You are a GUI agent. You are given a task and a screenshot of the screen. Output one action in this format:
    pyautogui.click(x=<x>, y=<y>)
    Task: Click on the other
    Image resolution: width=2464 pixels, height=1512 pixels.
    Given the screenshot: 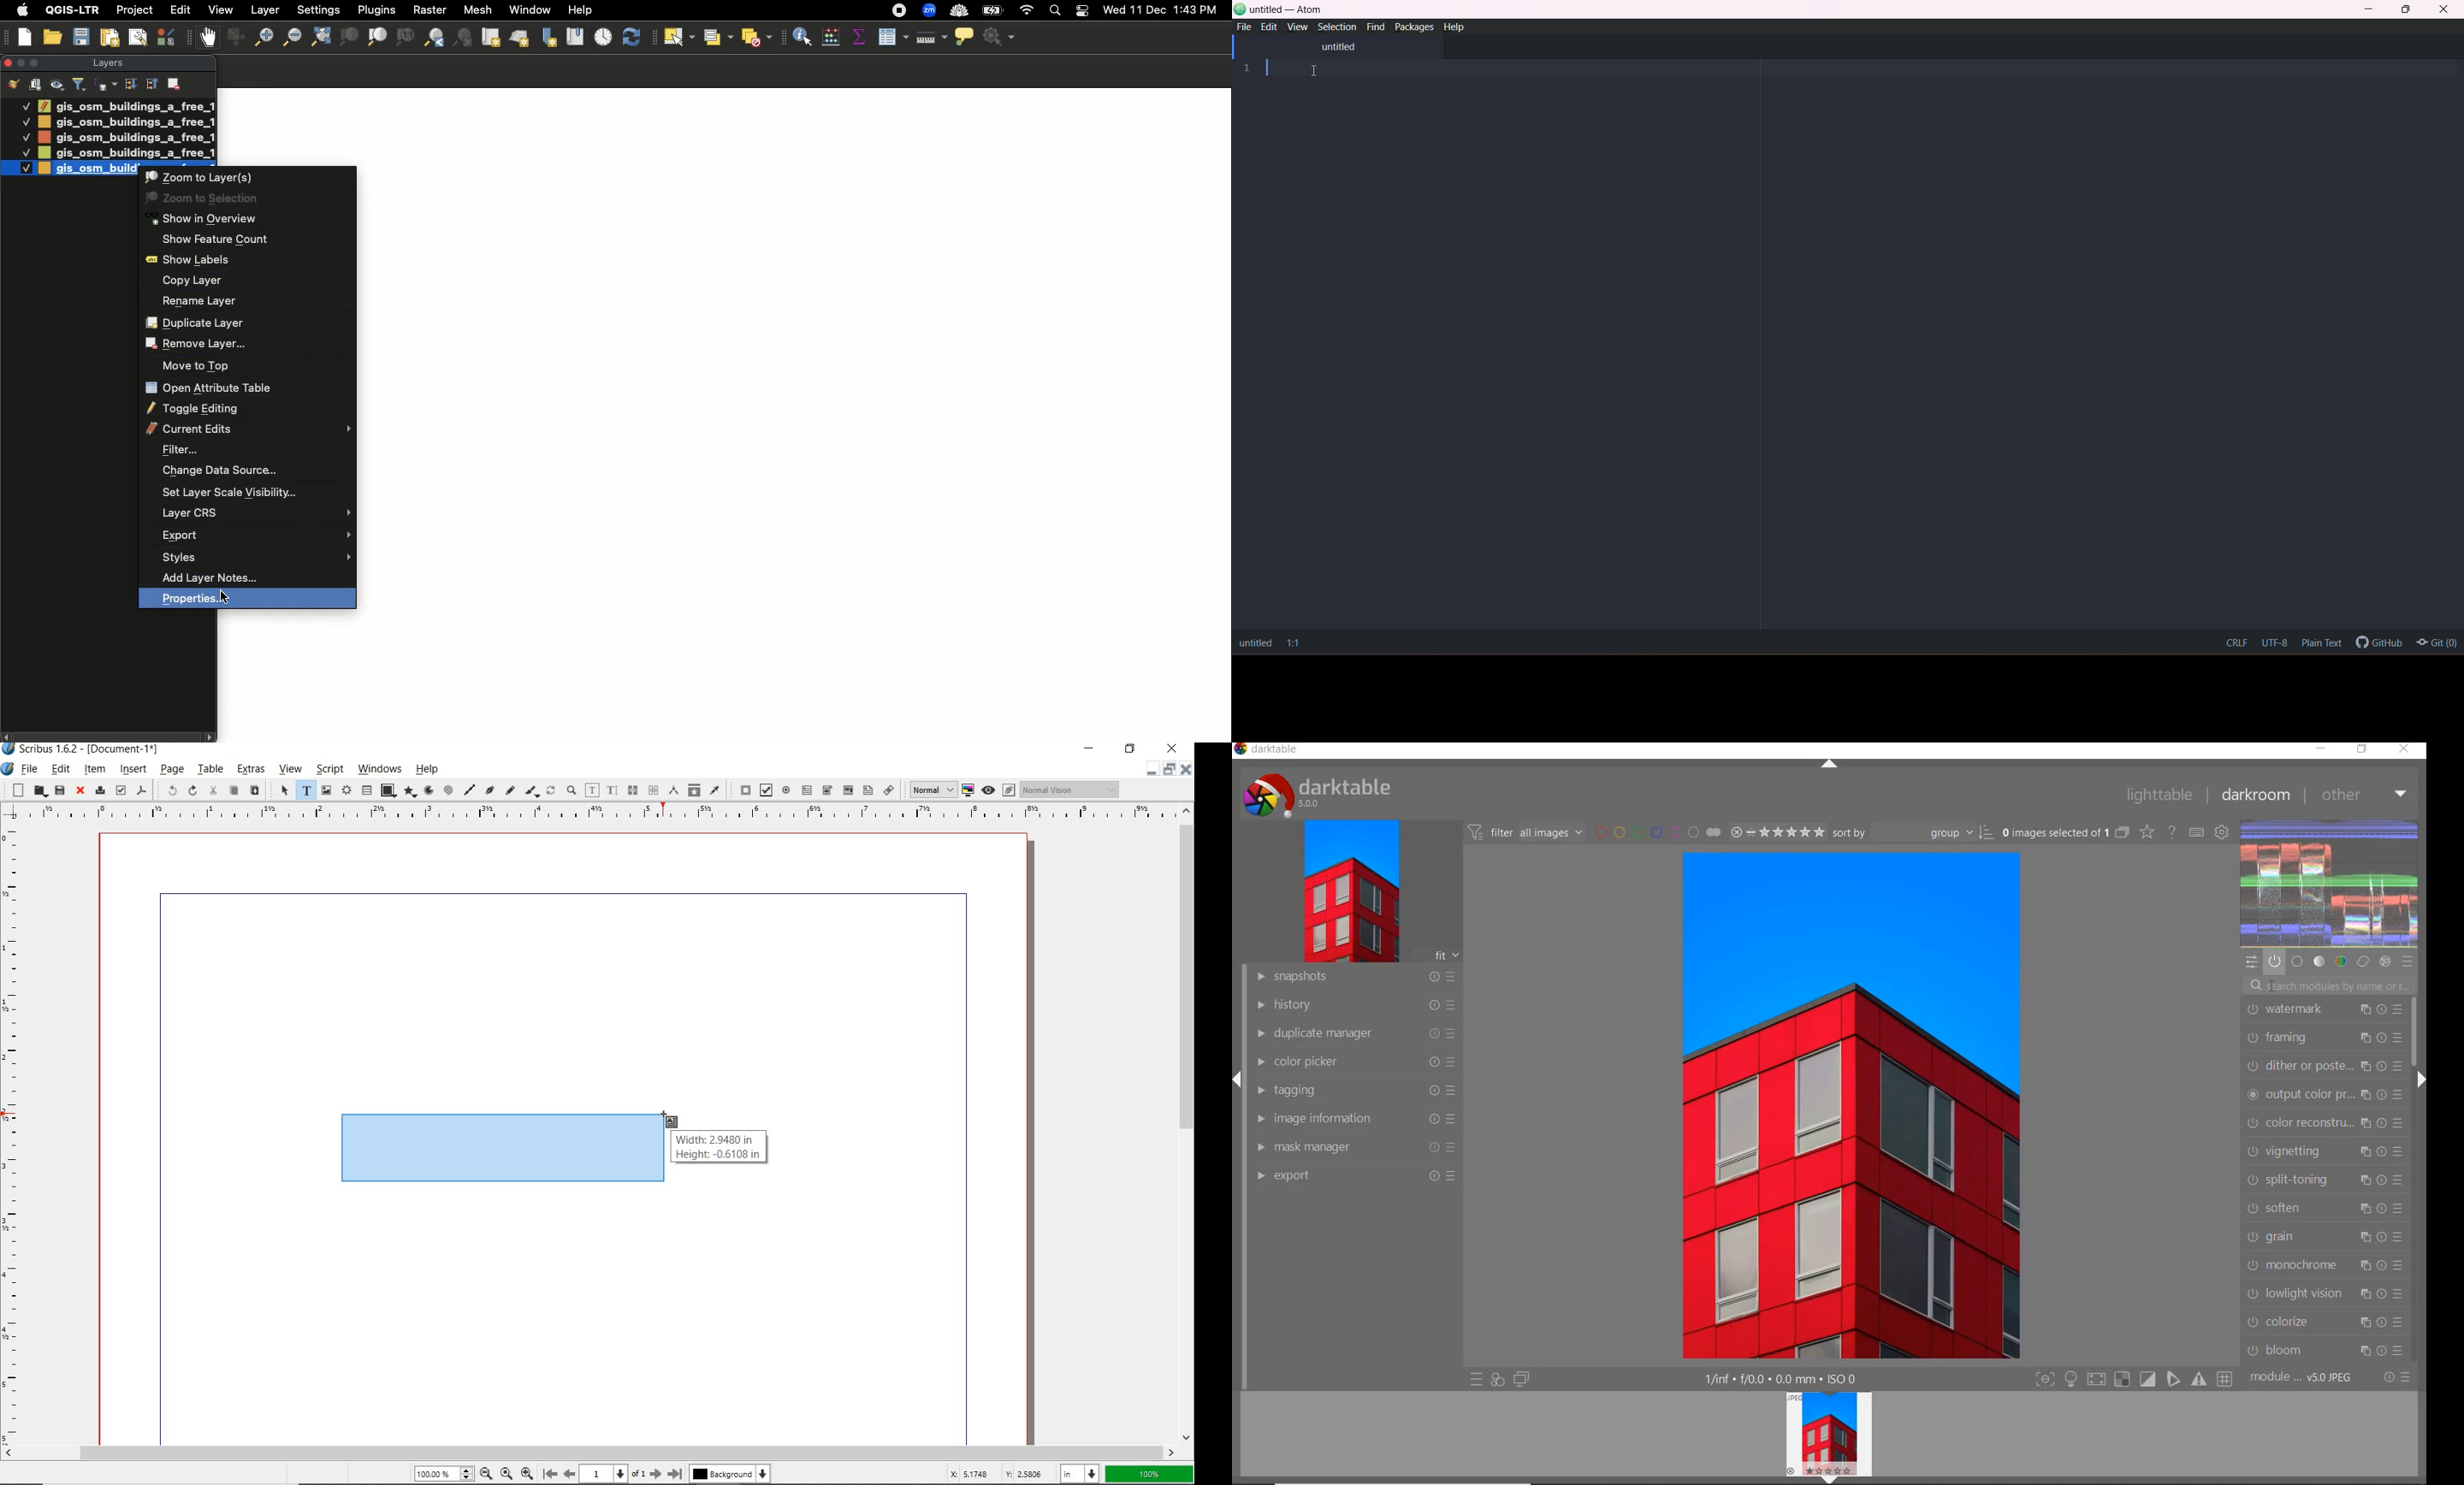 What is the action you would take?
    pyautogui.click(x=2364, y=794)
    